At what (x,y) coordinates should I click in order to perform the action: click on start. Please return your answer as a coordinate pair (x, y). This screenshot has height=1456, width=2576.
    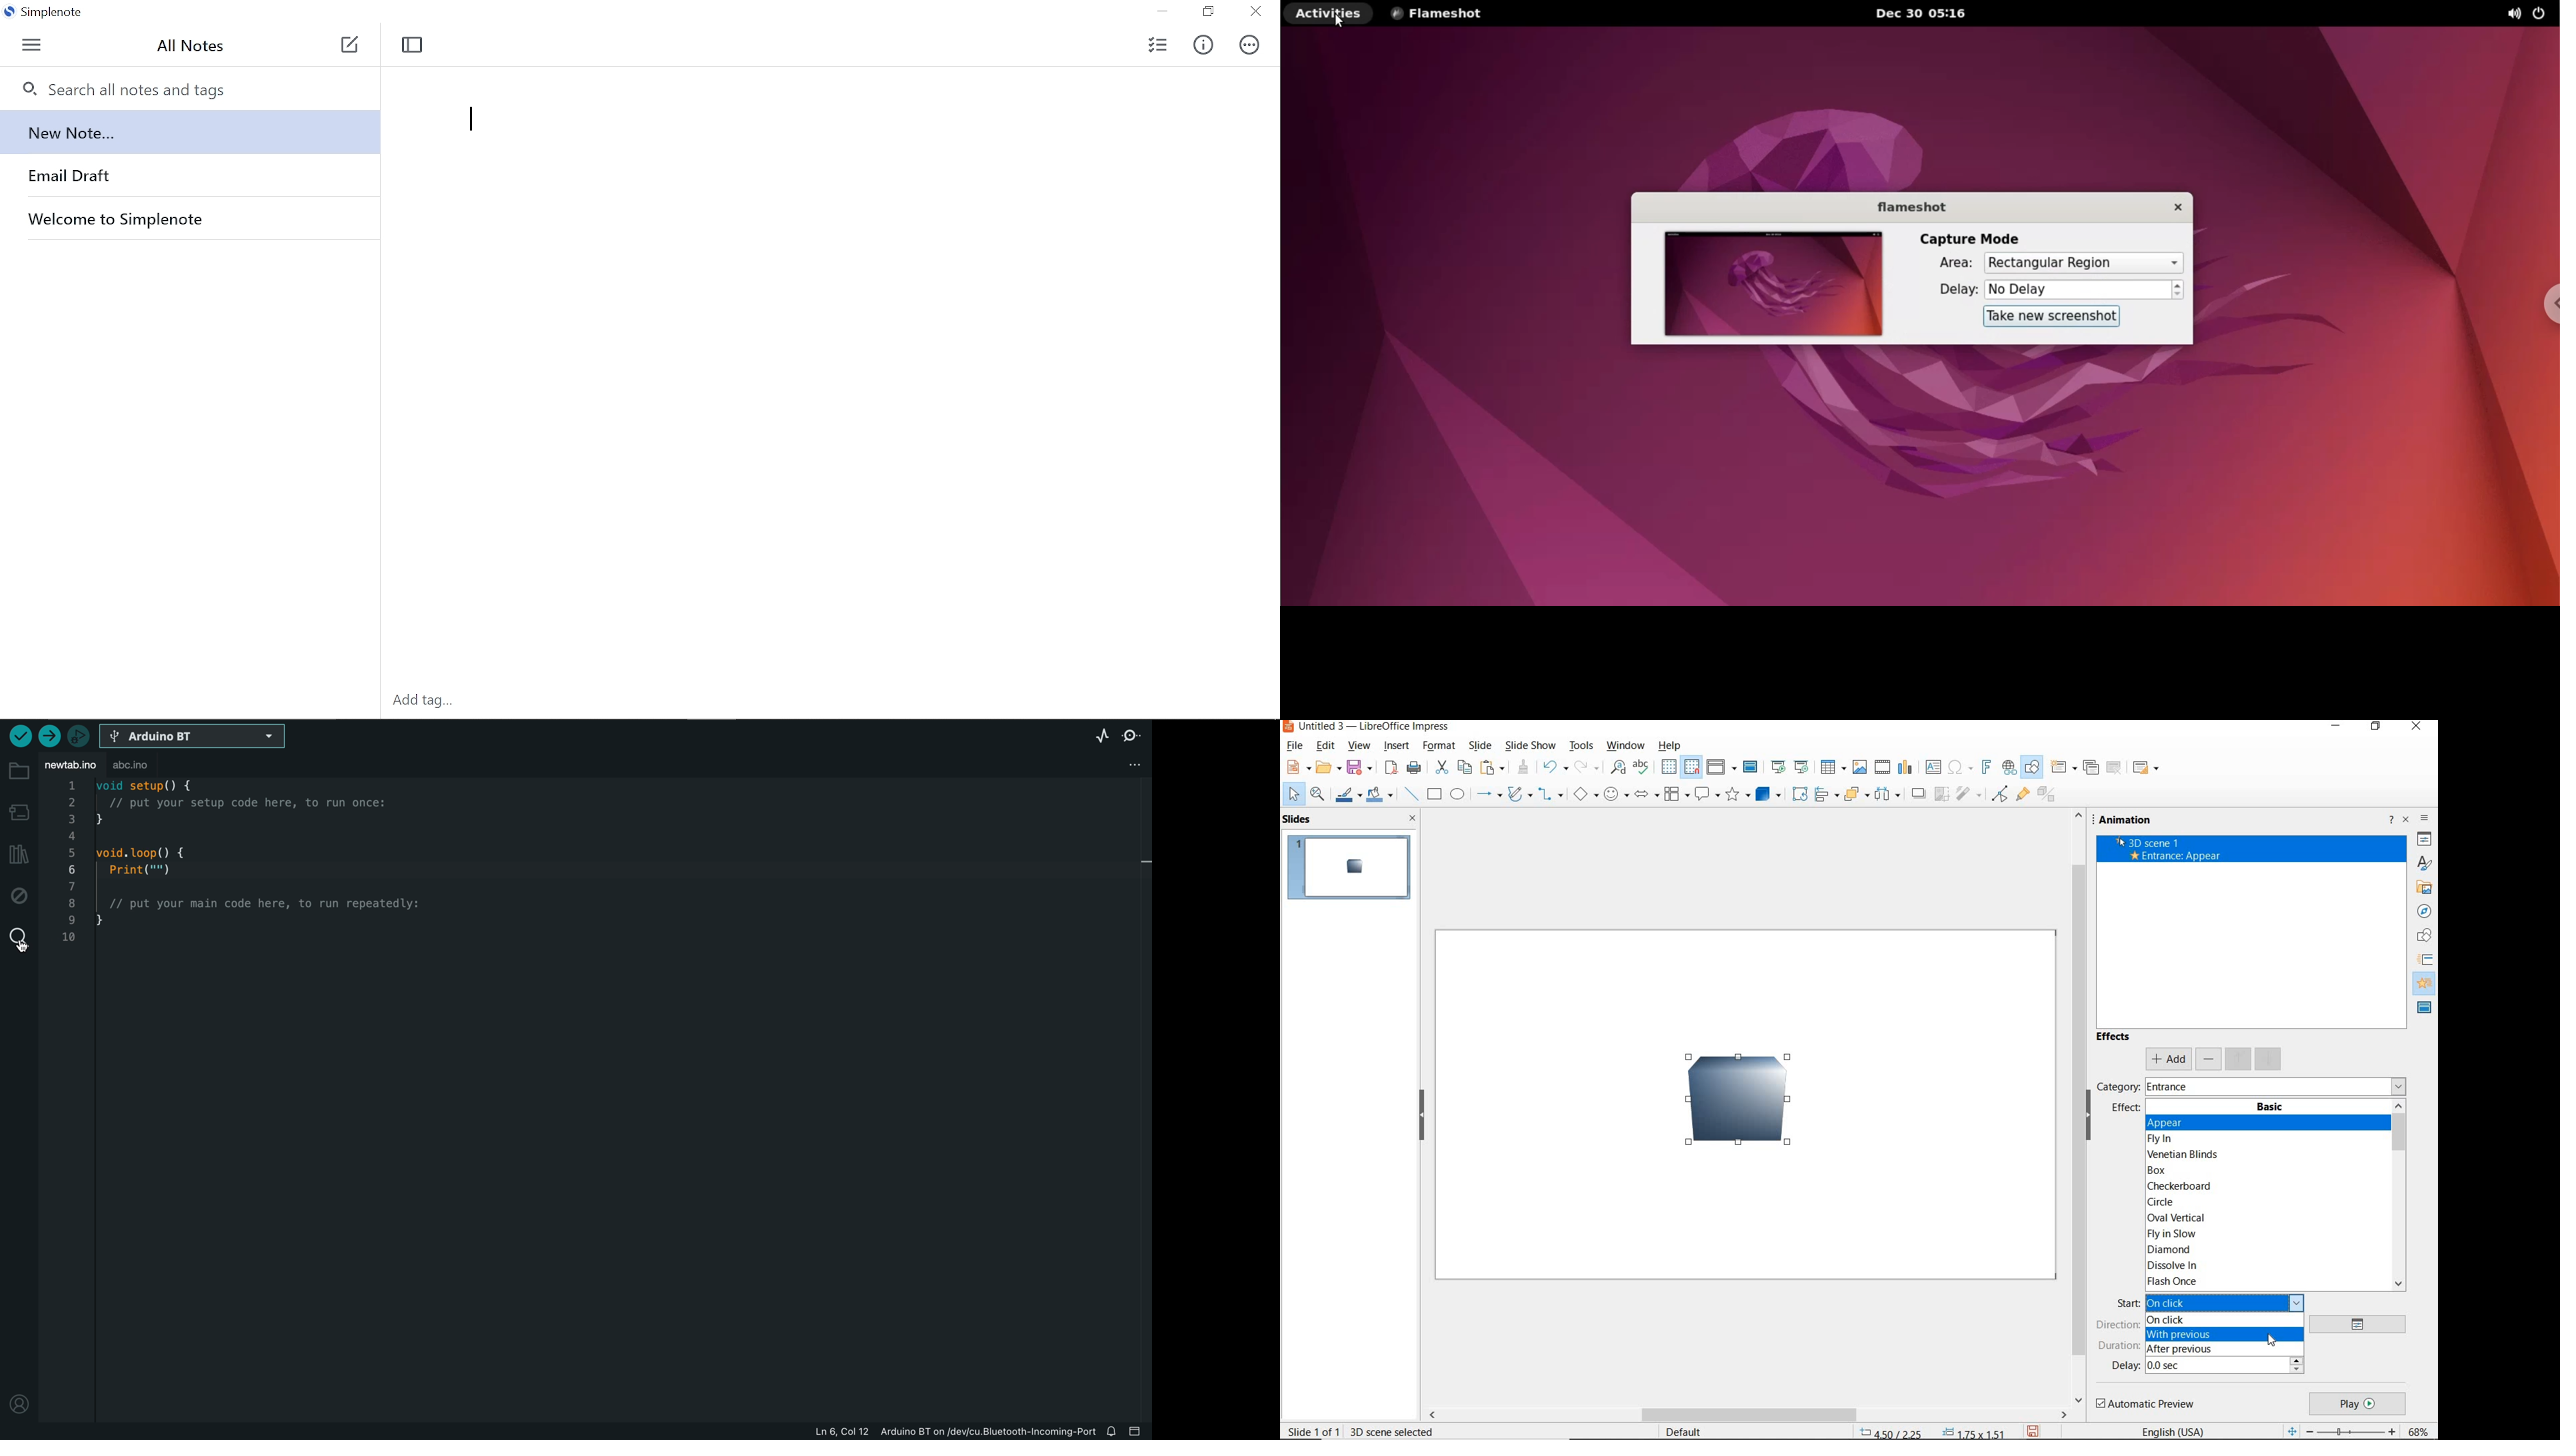
    Looking at the image, I should click on (2126, 1303).